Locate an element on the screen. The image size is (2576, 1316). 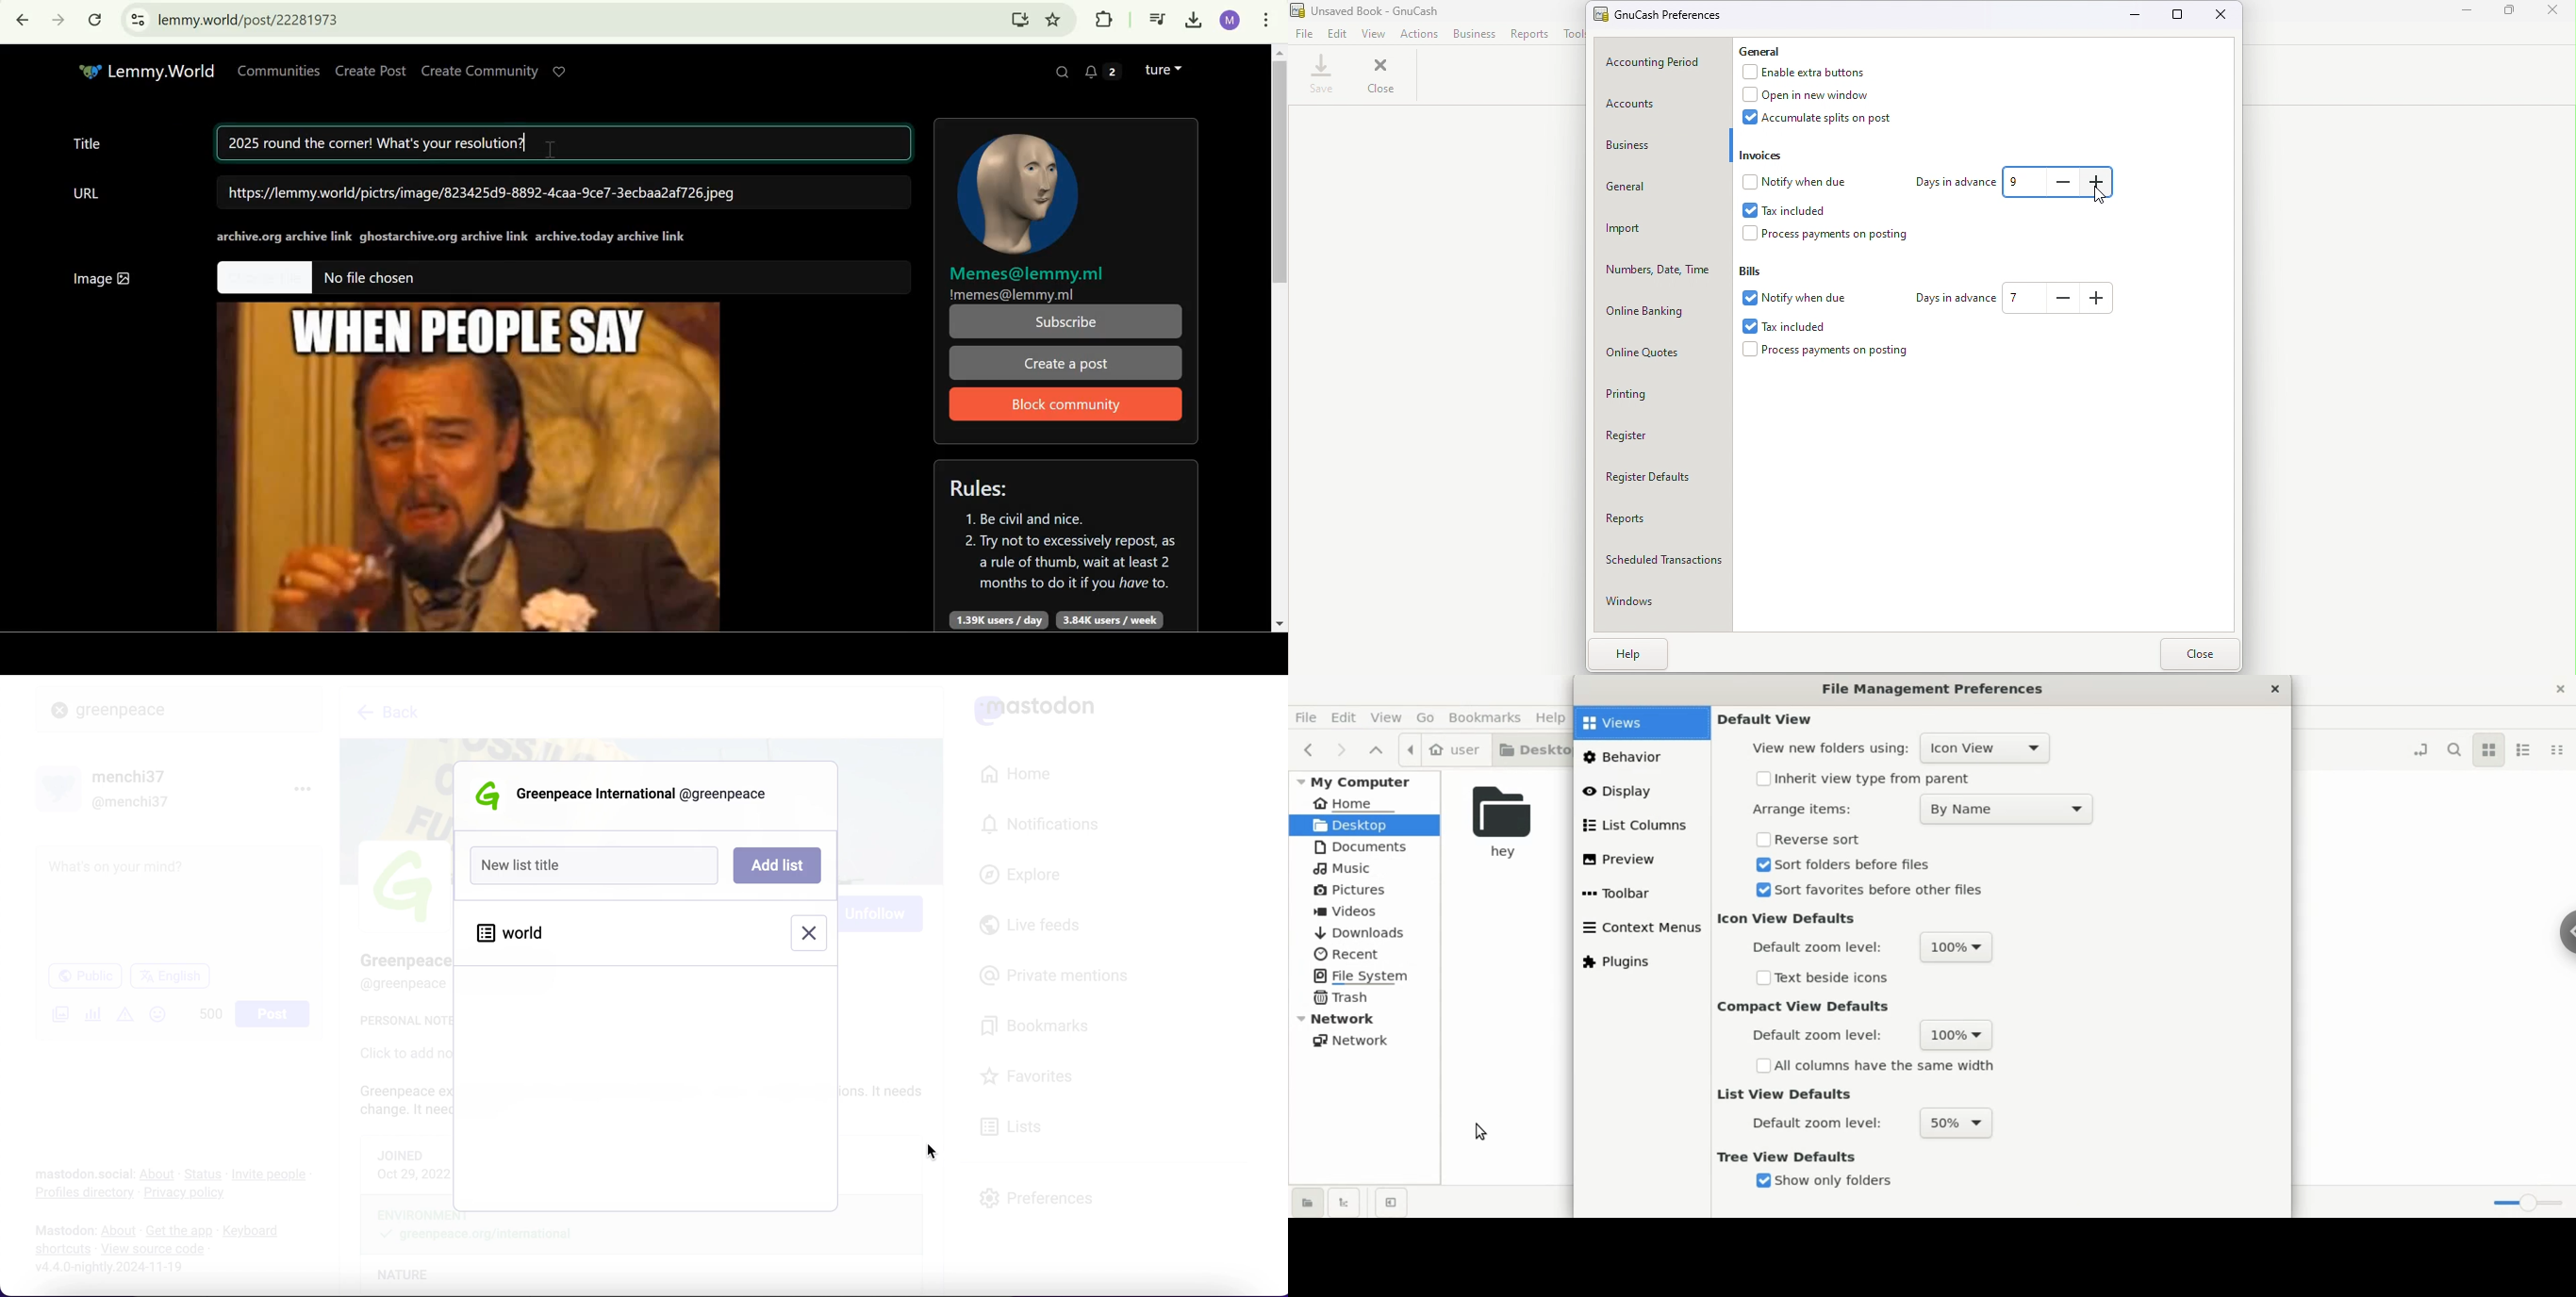
Days in advance is located at coordinates (1953, 297).